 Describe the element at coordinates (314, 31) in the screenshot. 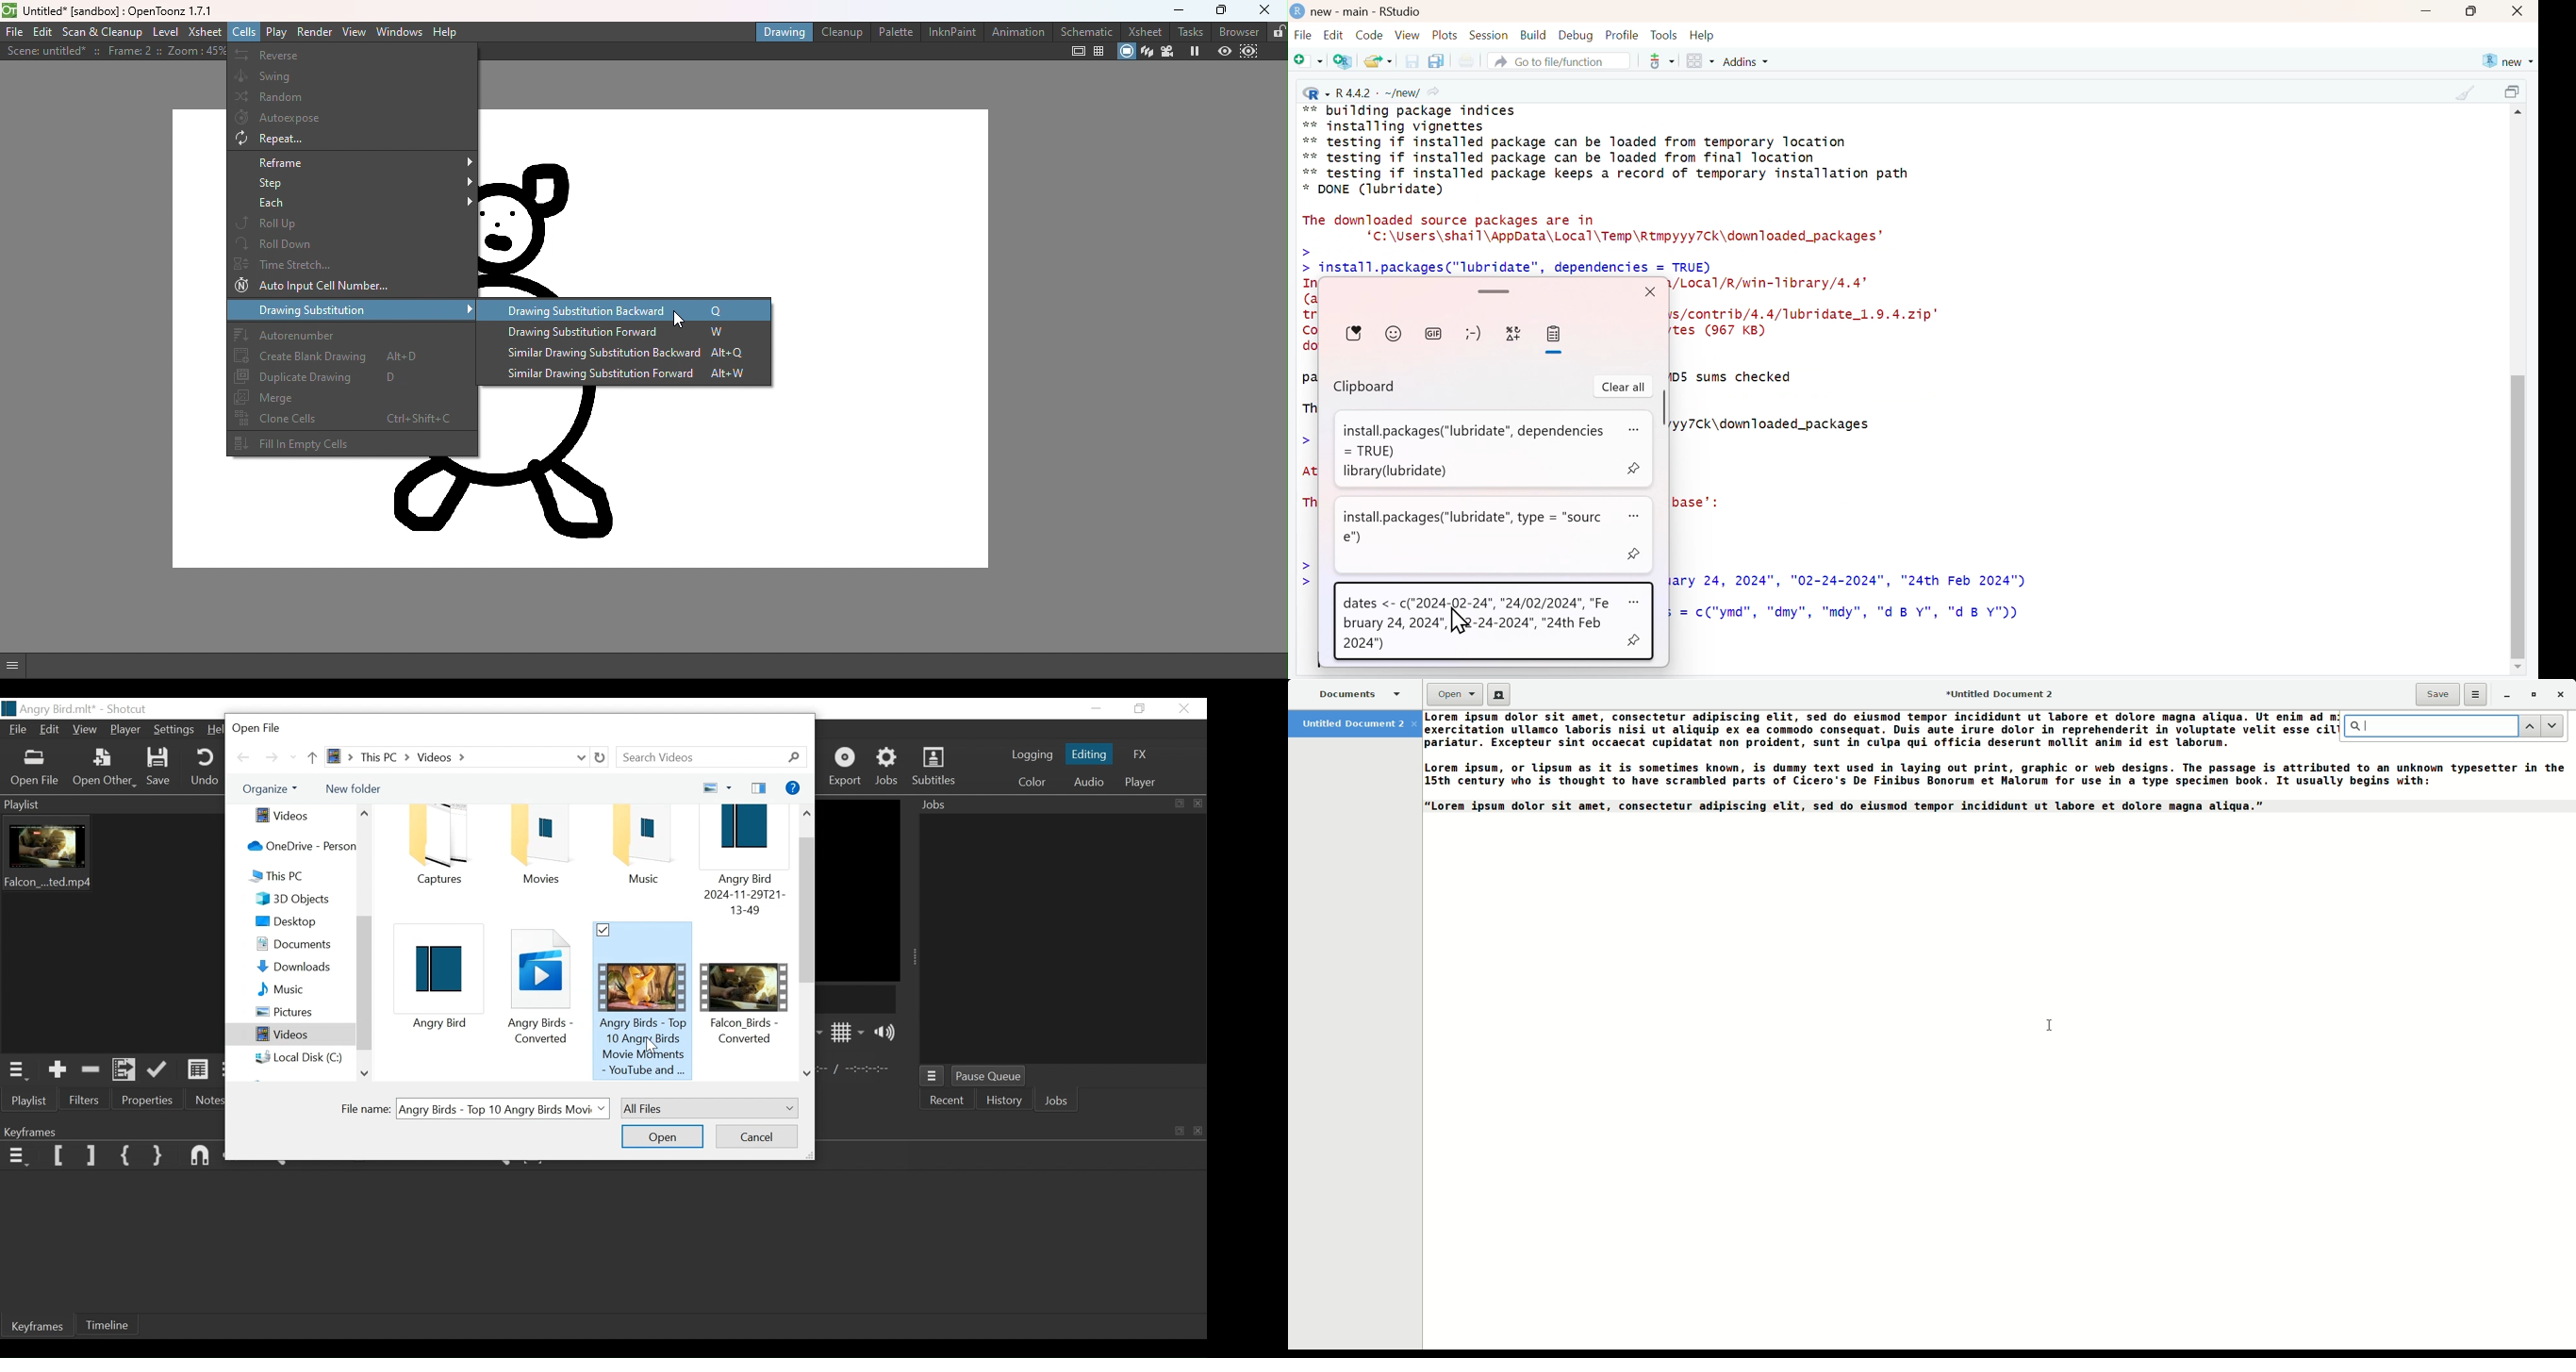

I see `Render` at that location.